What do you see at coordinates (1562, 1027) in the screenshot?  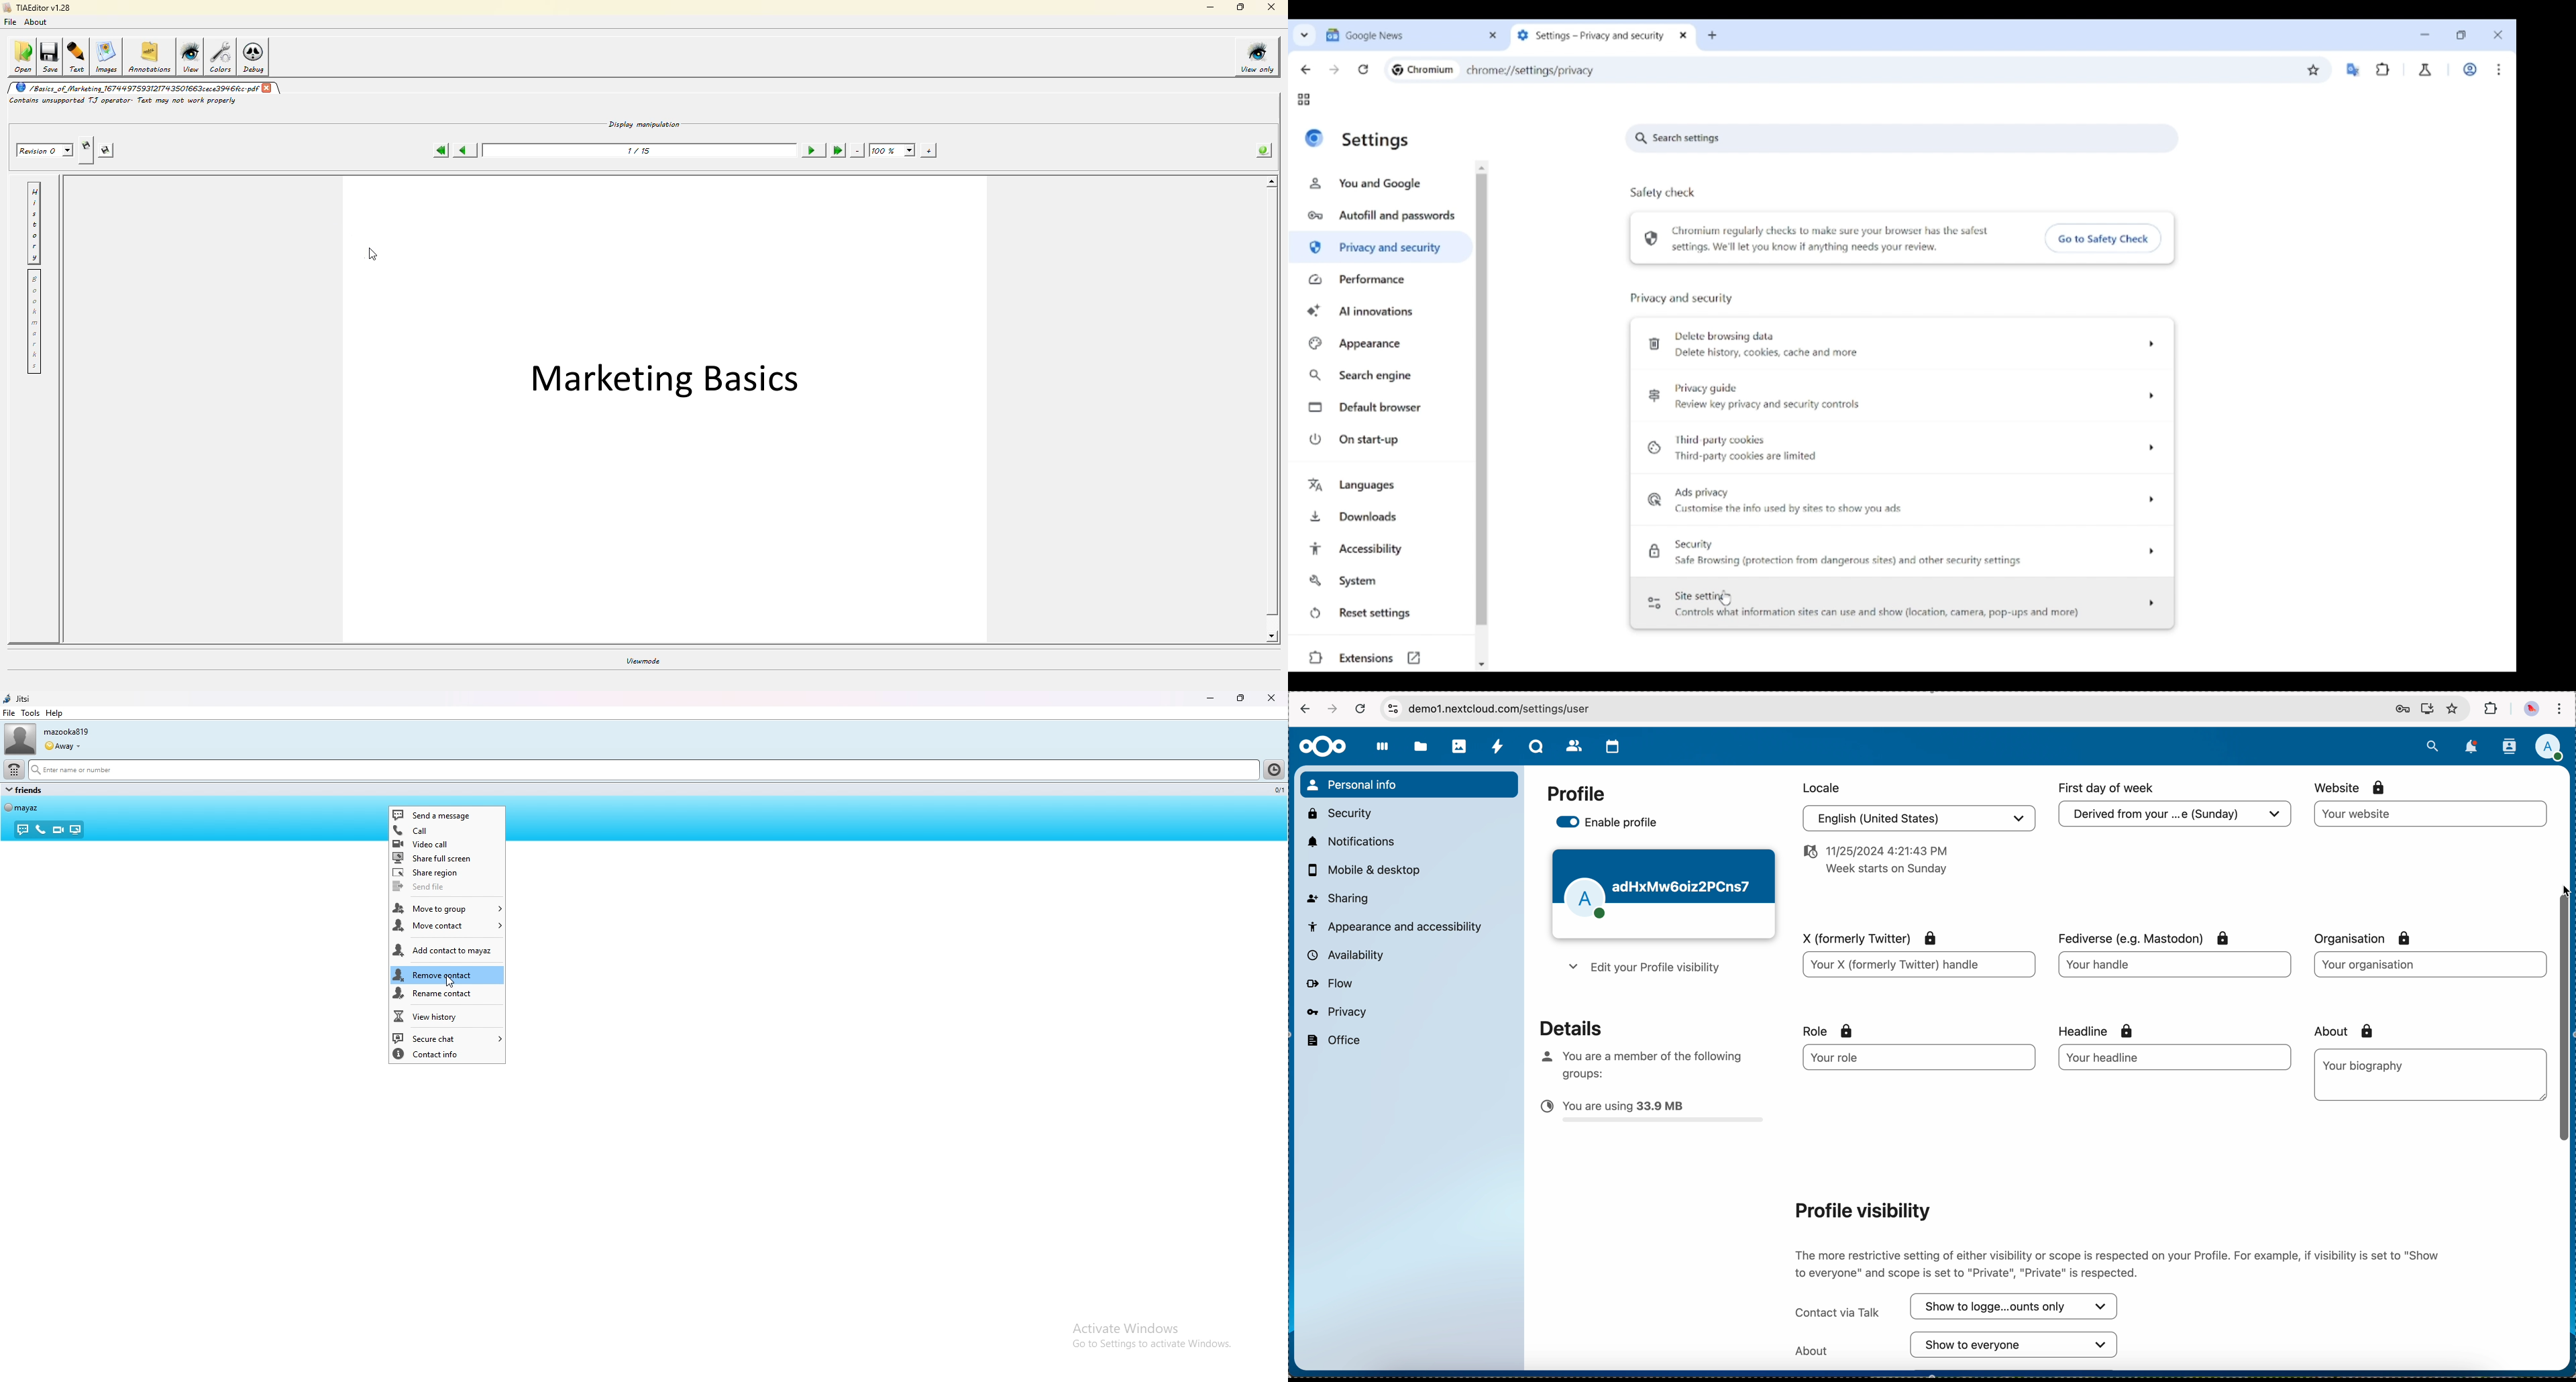 I see `details` at bounding box center [1562, 1027].